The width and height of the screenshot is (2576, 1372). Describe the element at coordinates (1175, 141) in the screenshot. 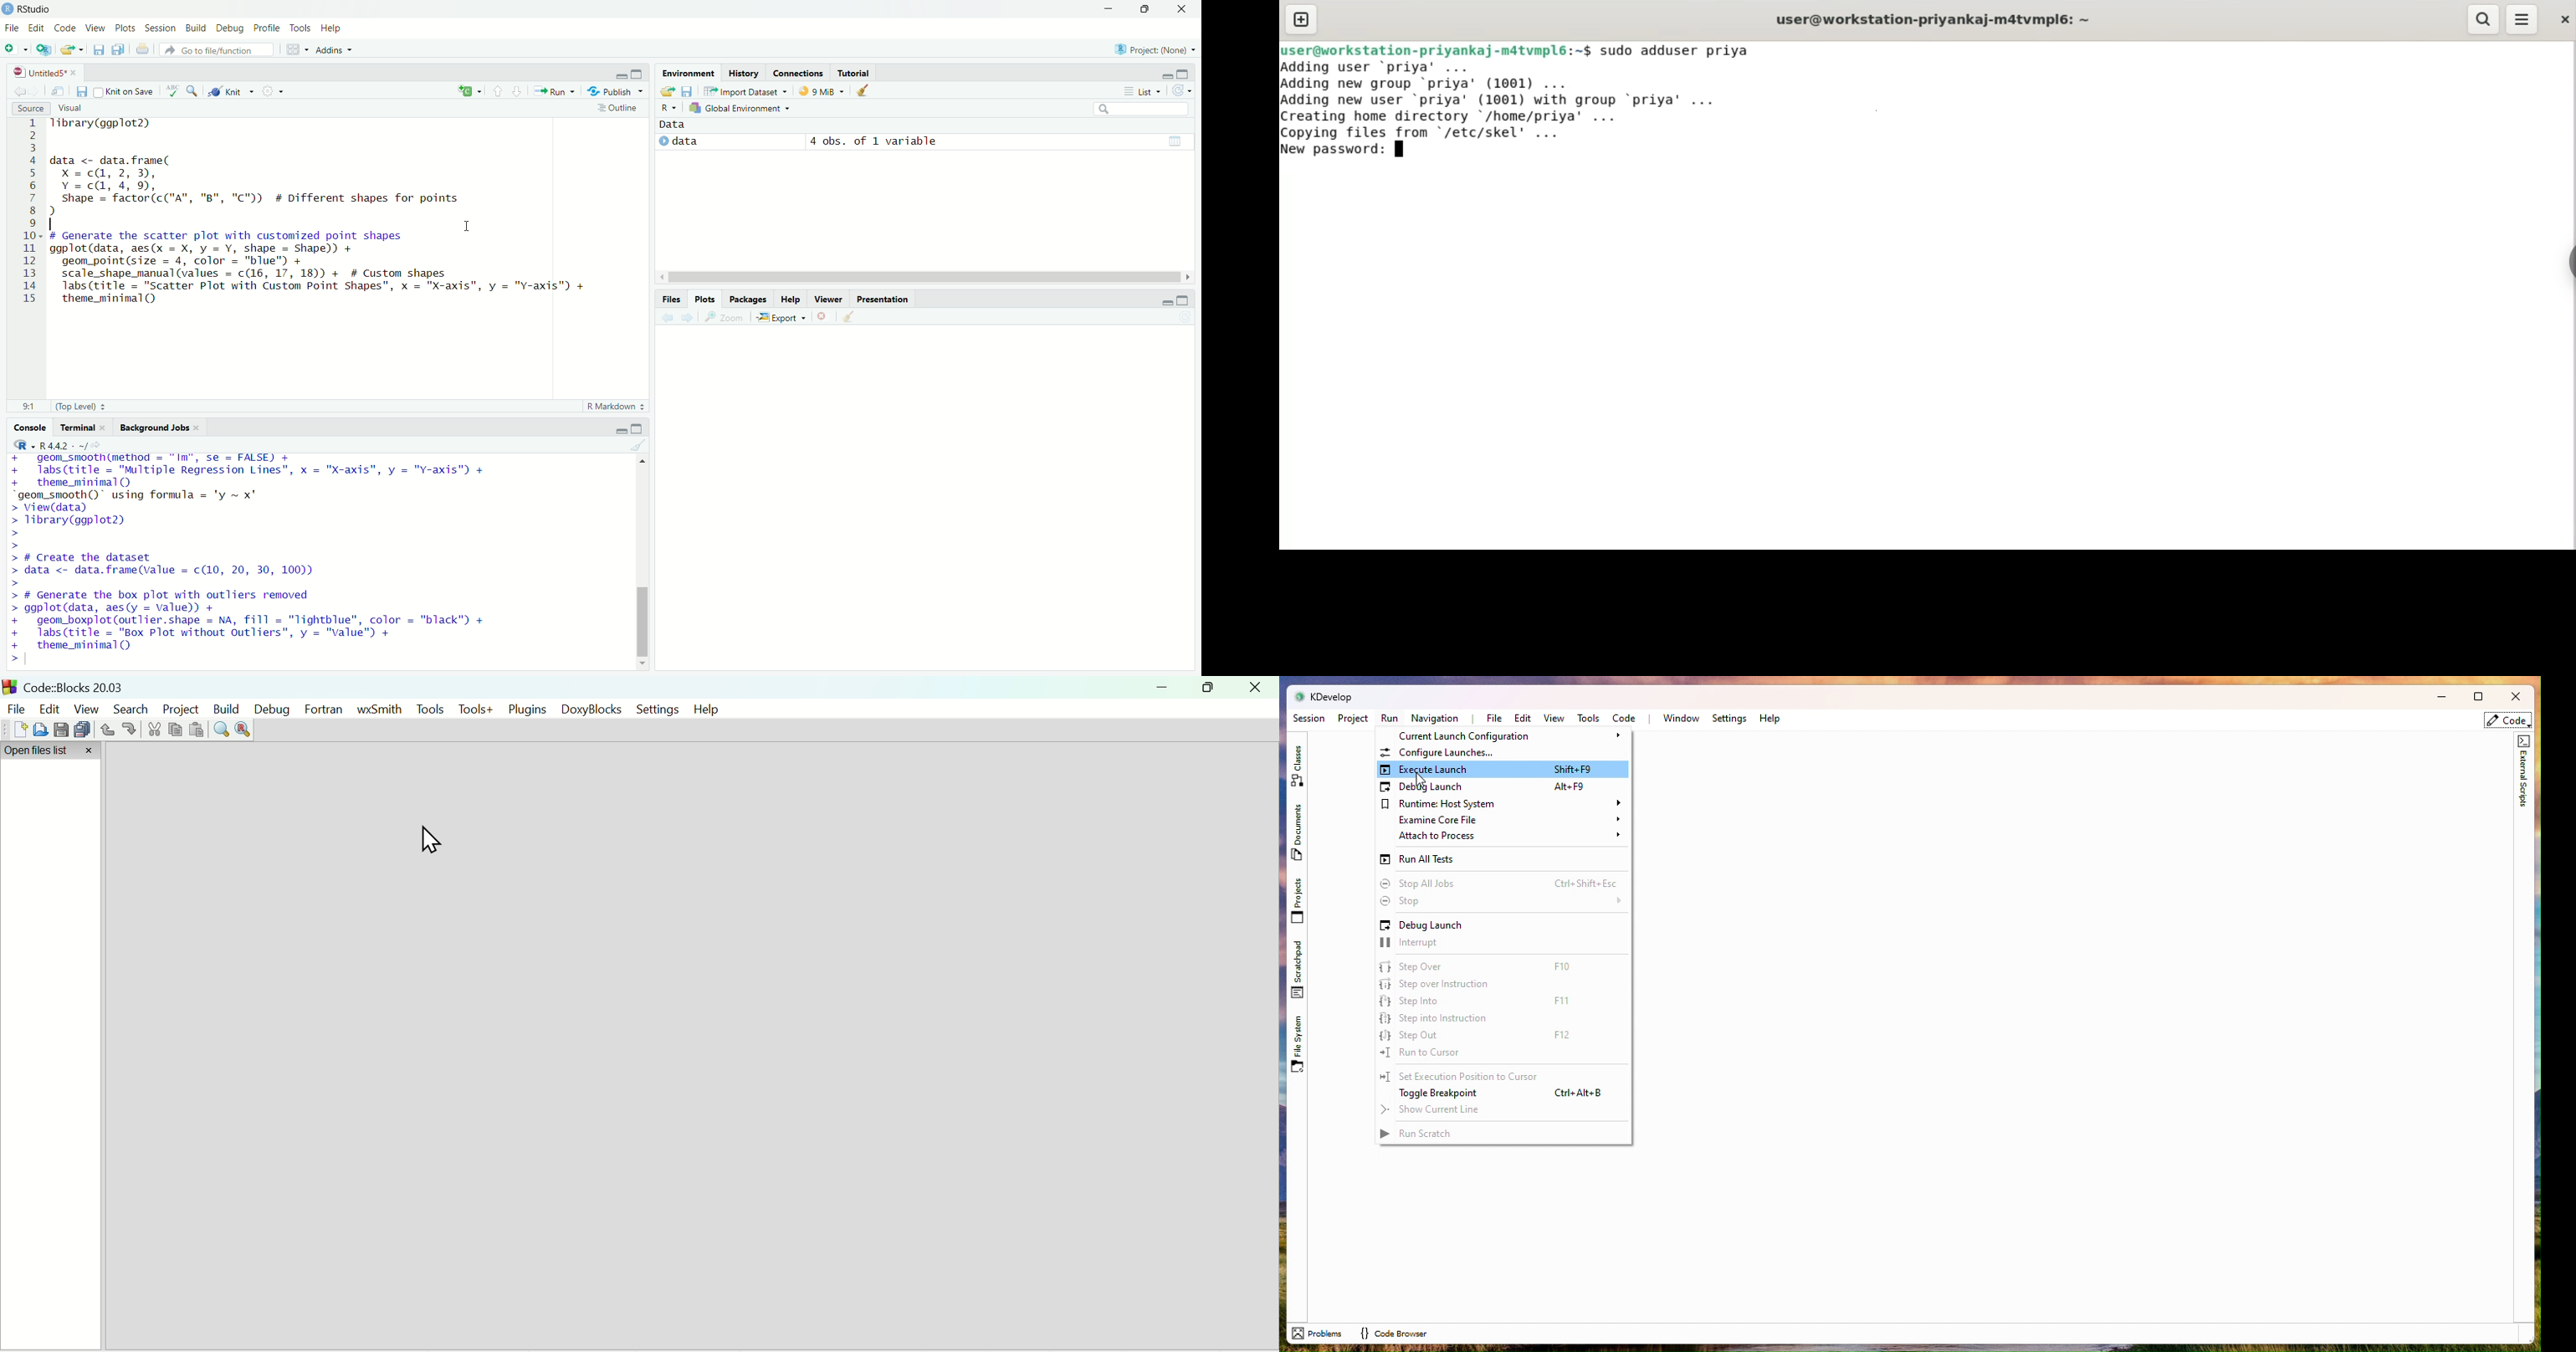

I see `grid view` at that location.